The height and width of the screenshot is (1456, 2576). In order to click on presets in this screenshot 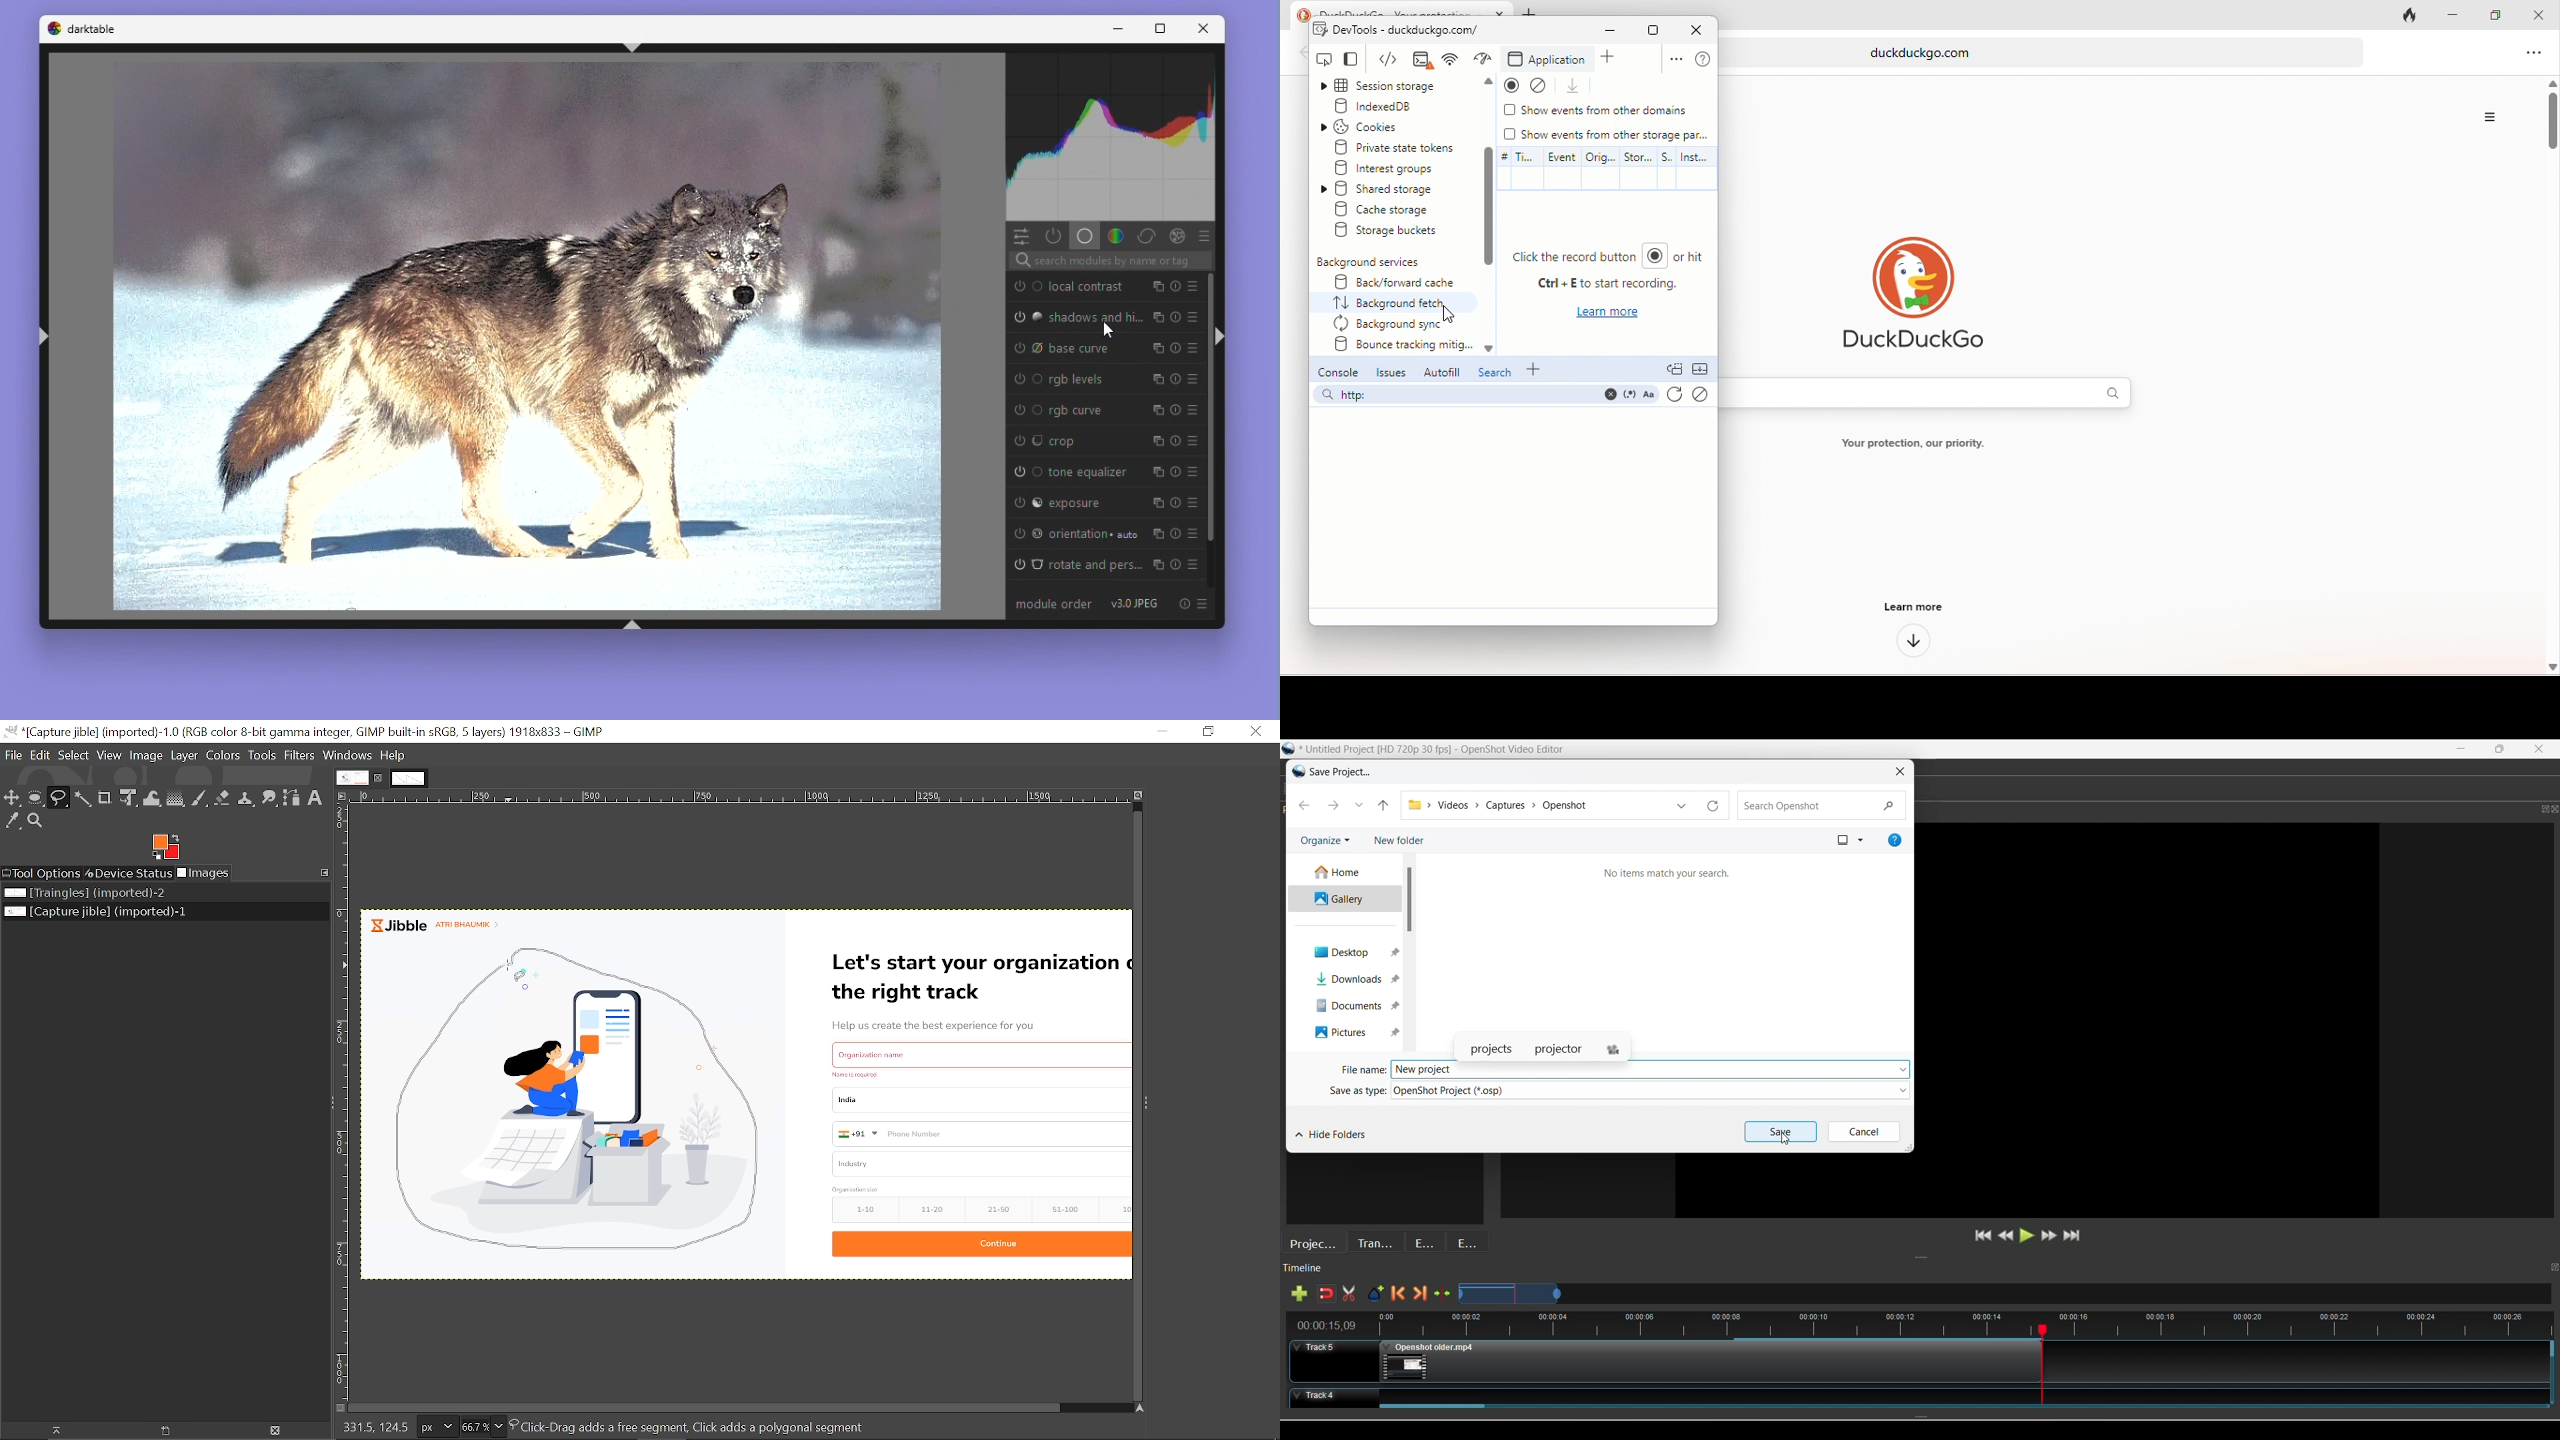, I will do `click(1193, 503)`.